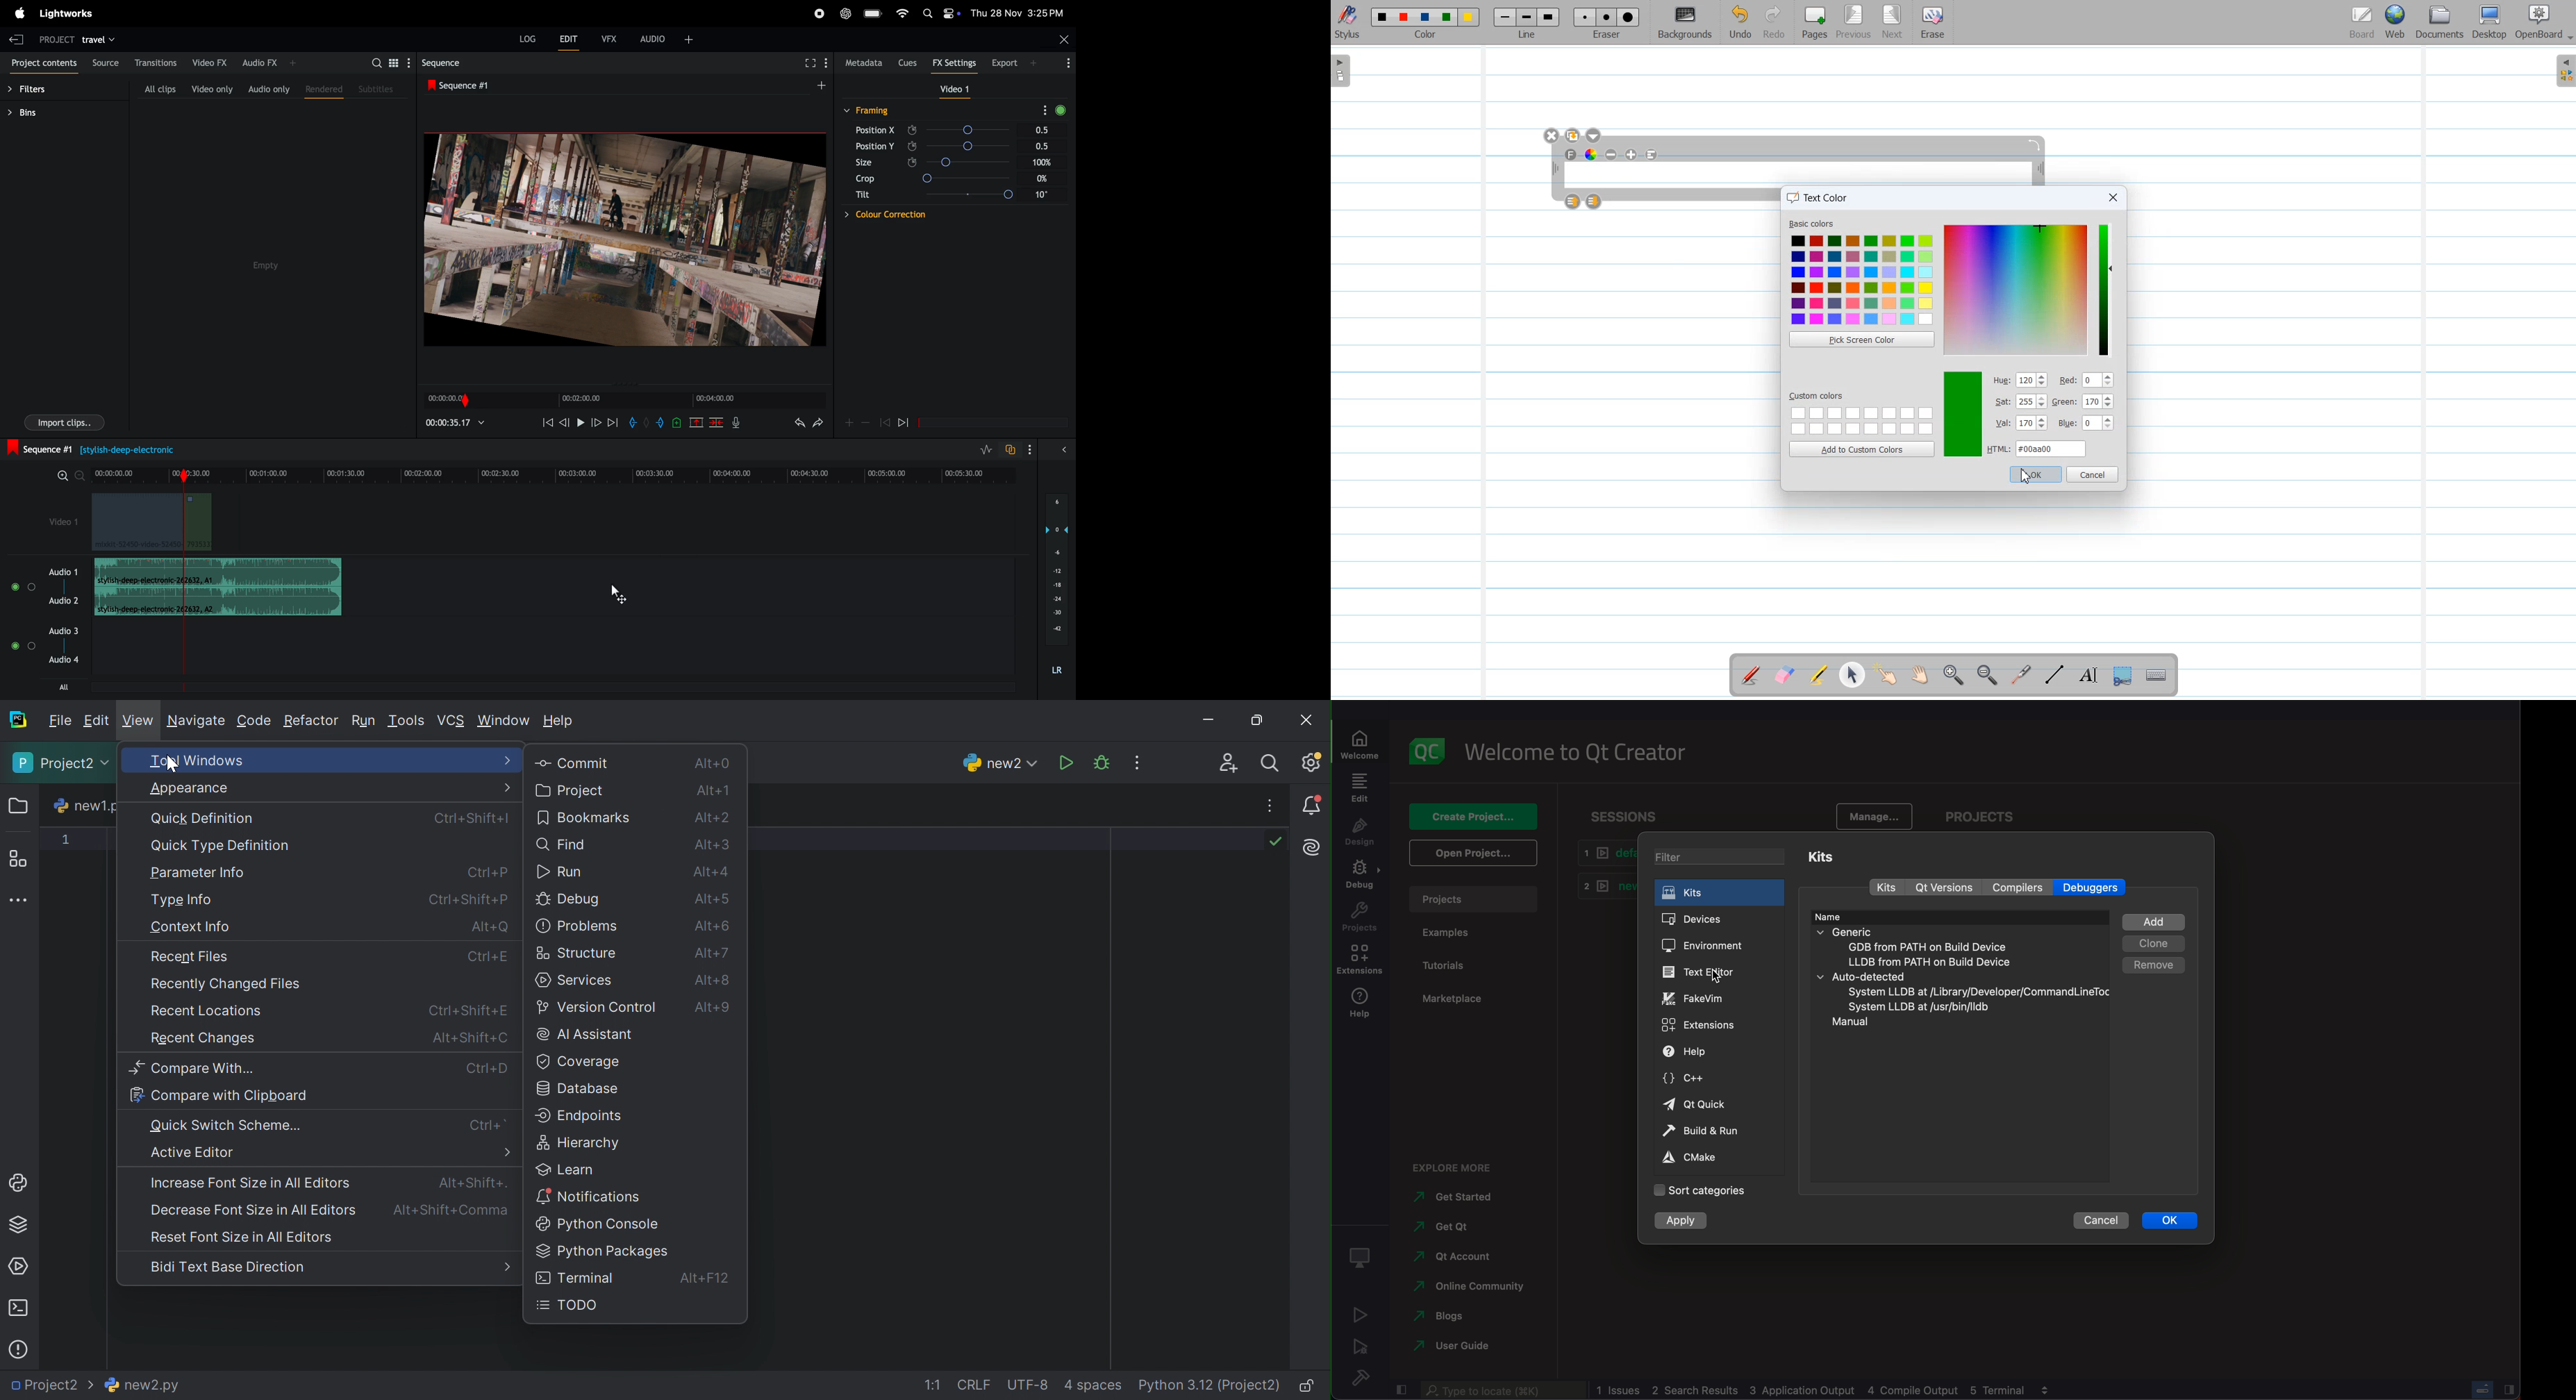  Describe the element at coordinates (1431, 752) in the screenshot. I see `logo` at that location.